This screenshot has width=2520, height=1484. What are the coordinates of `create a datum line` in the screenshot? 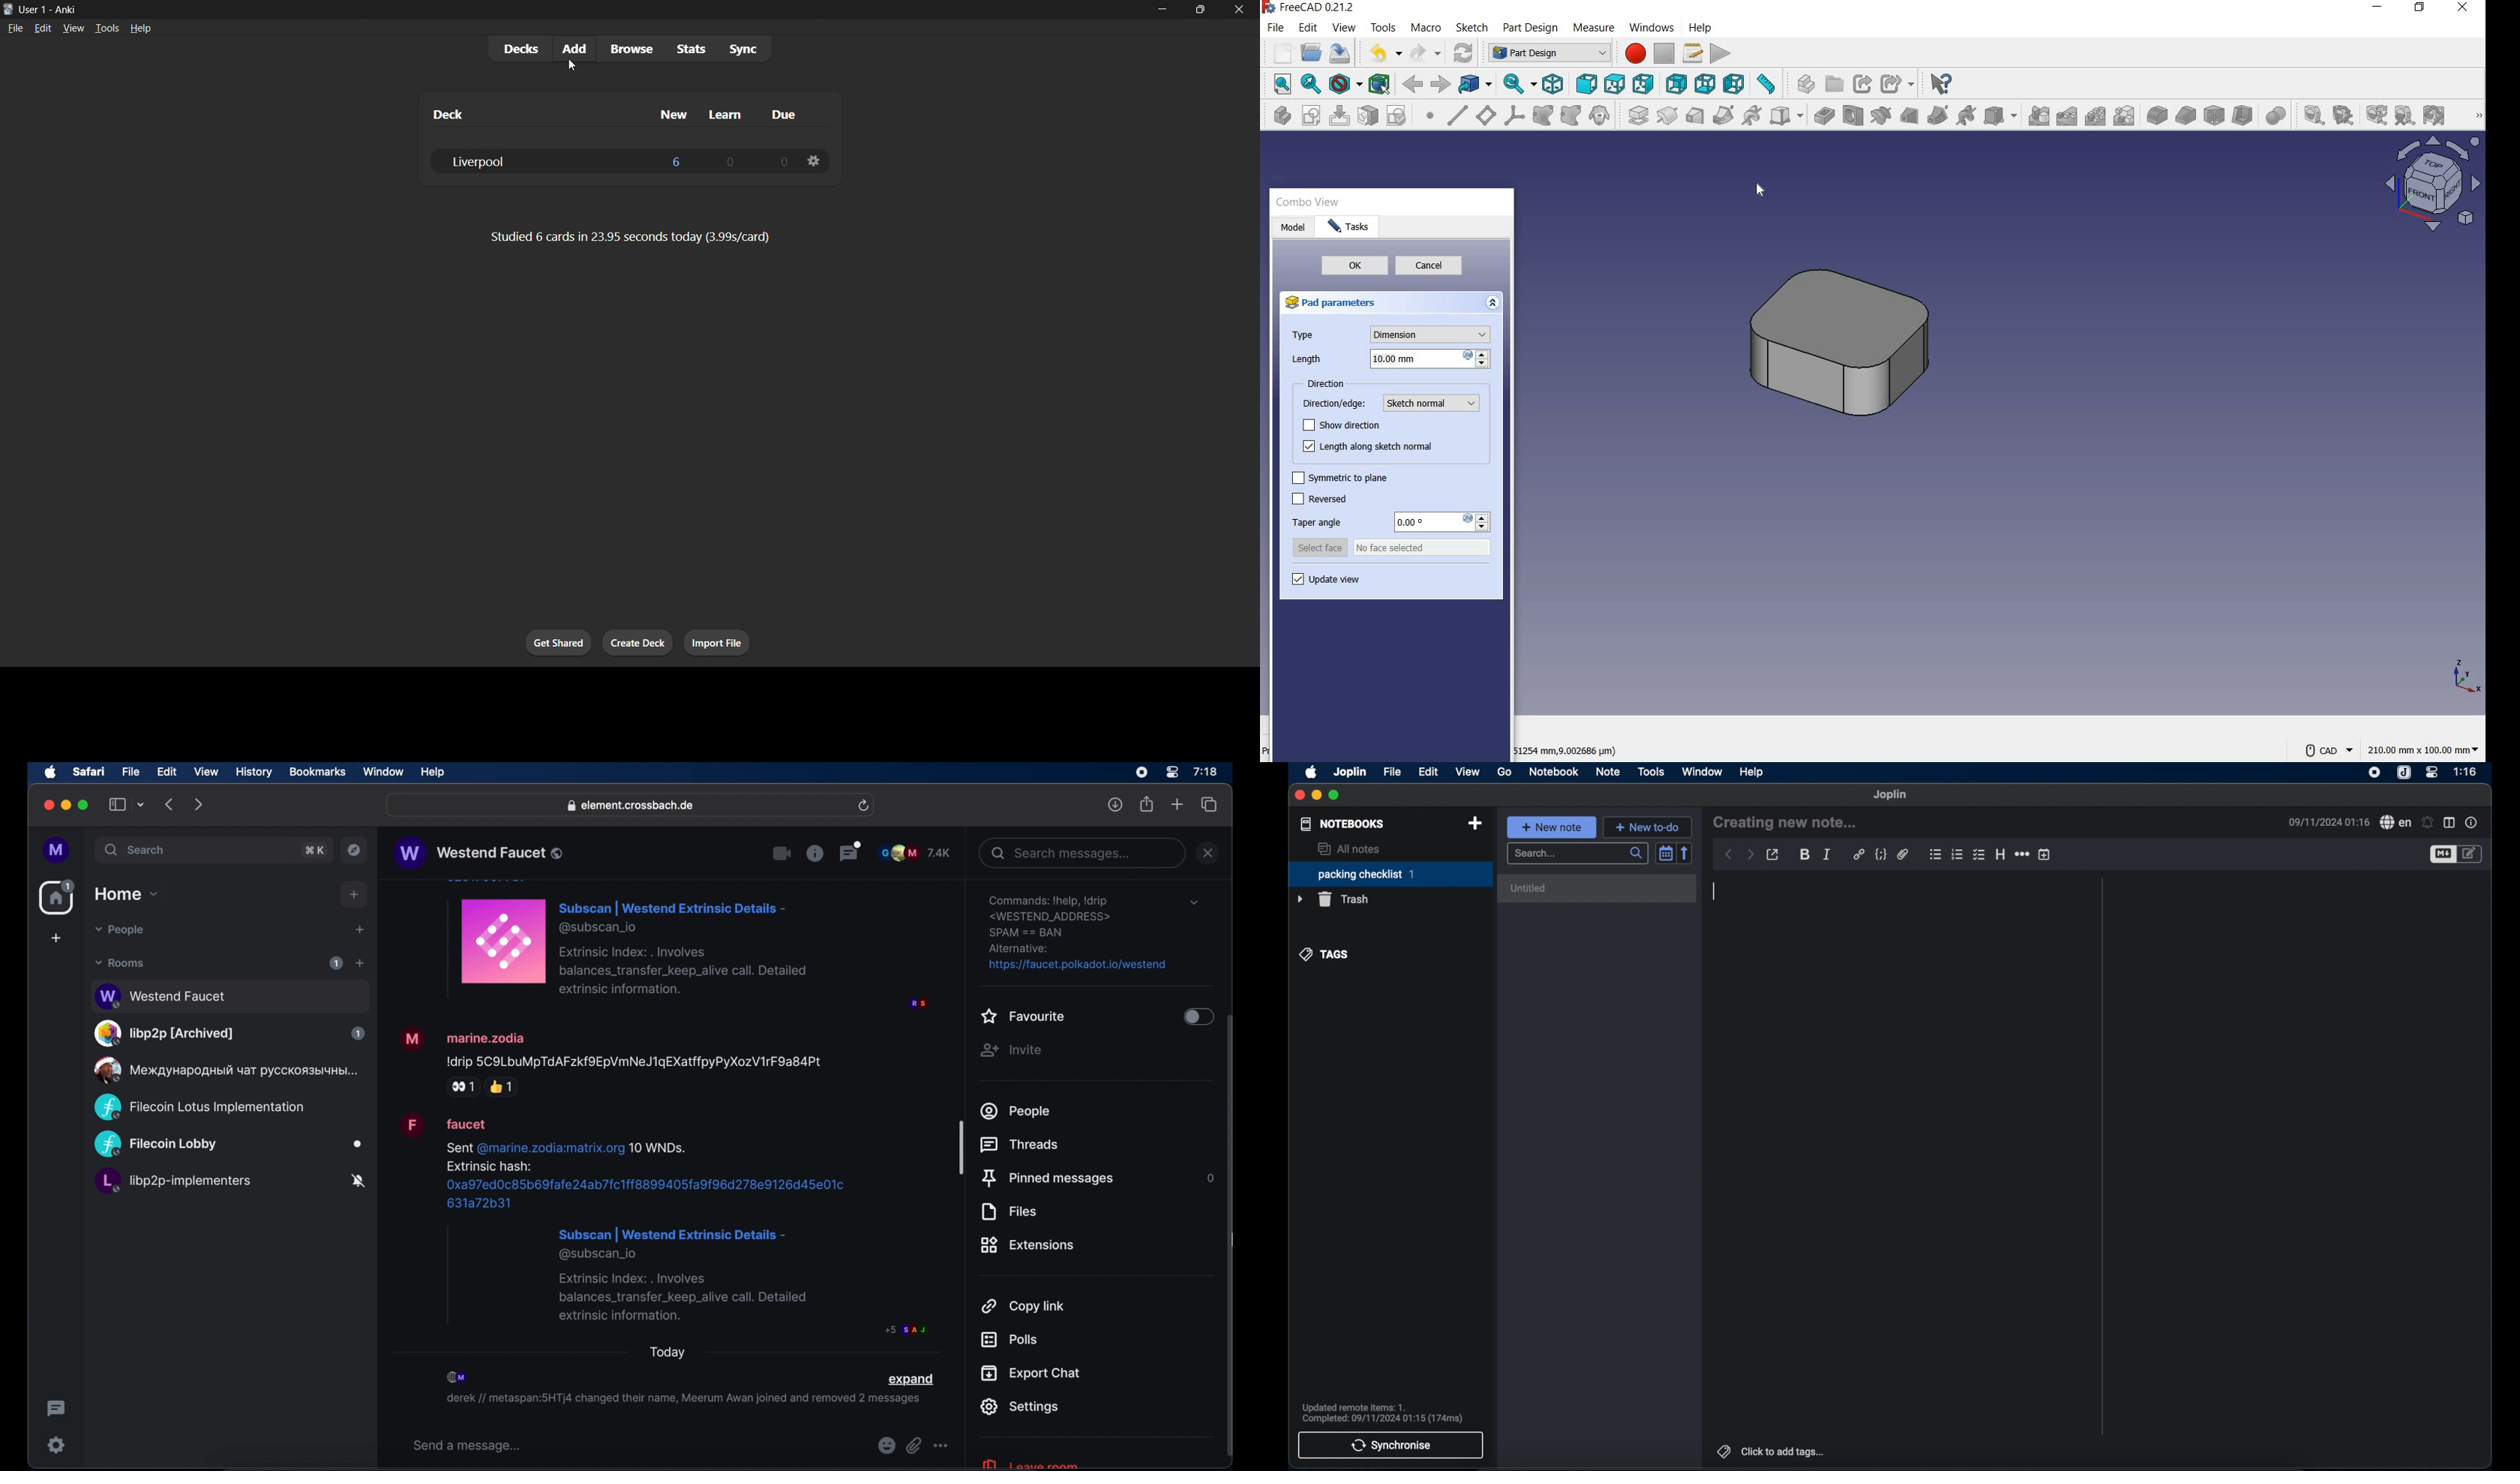 It's located at (1457, 115).